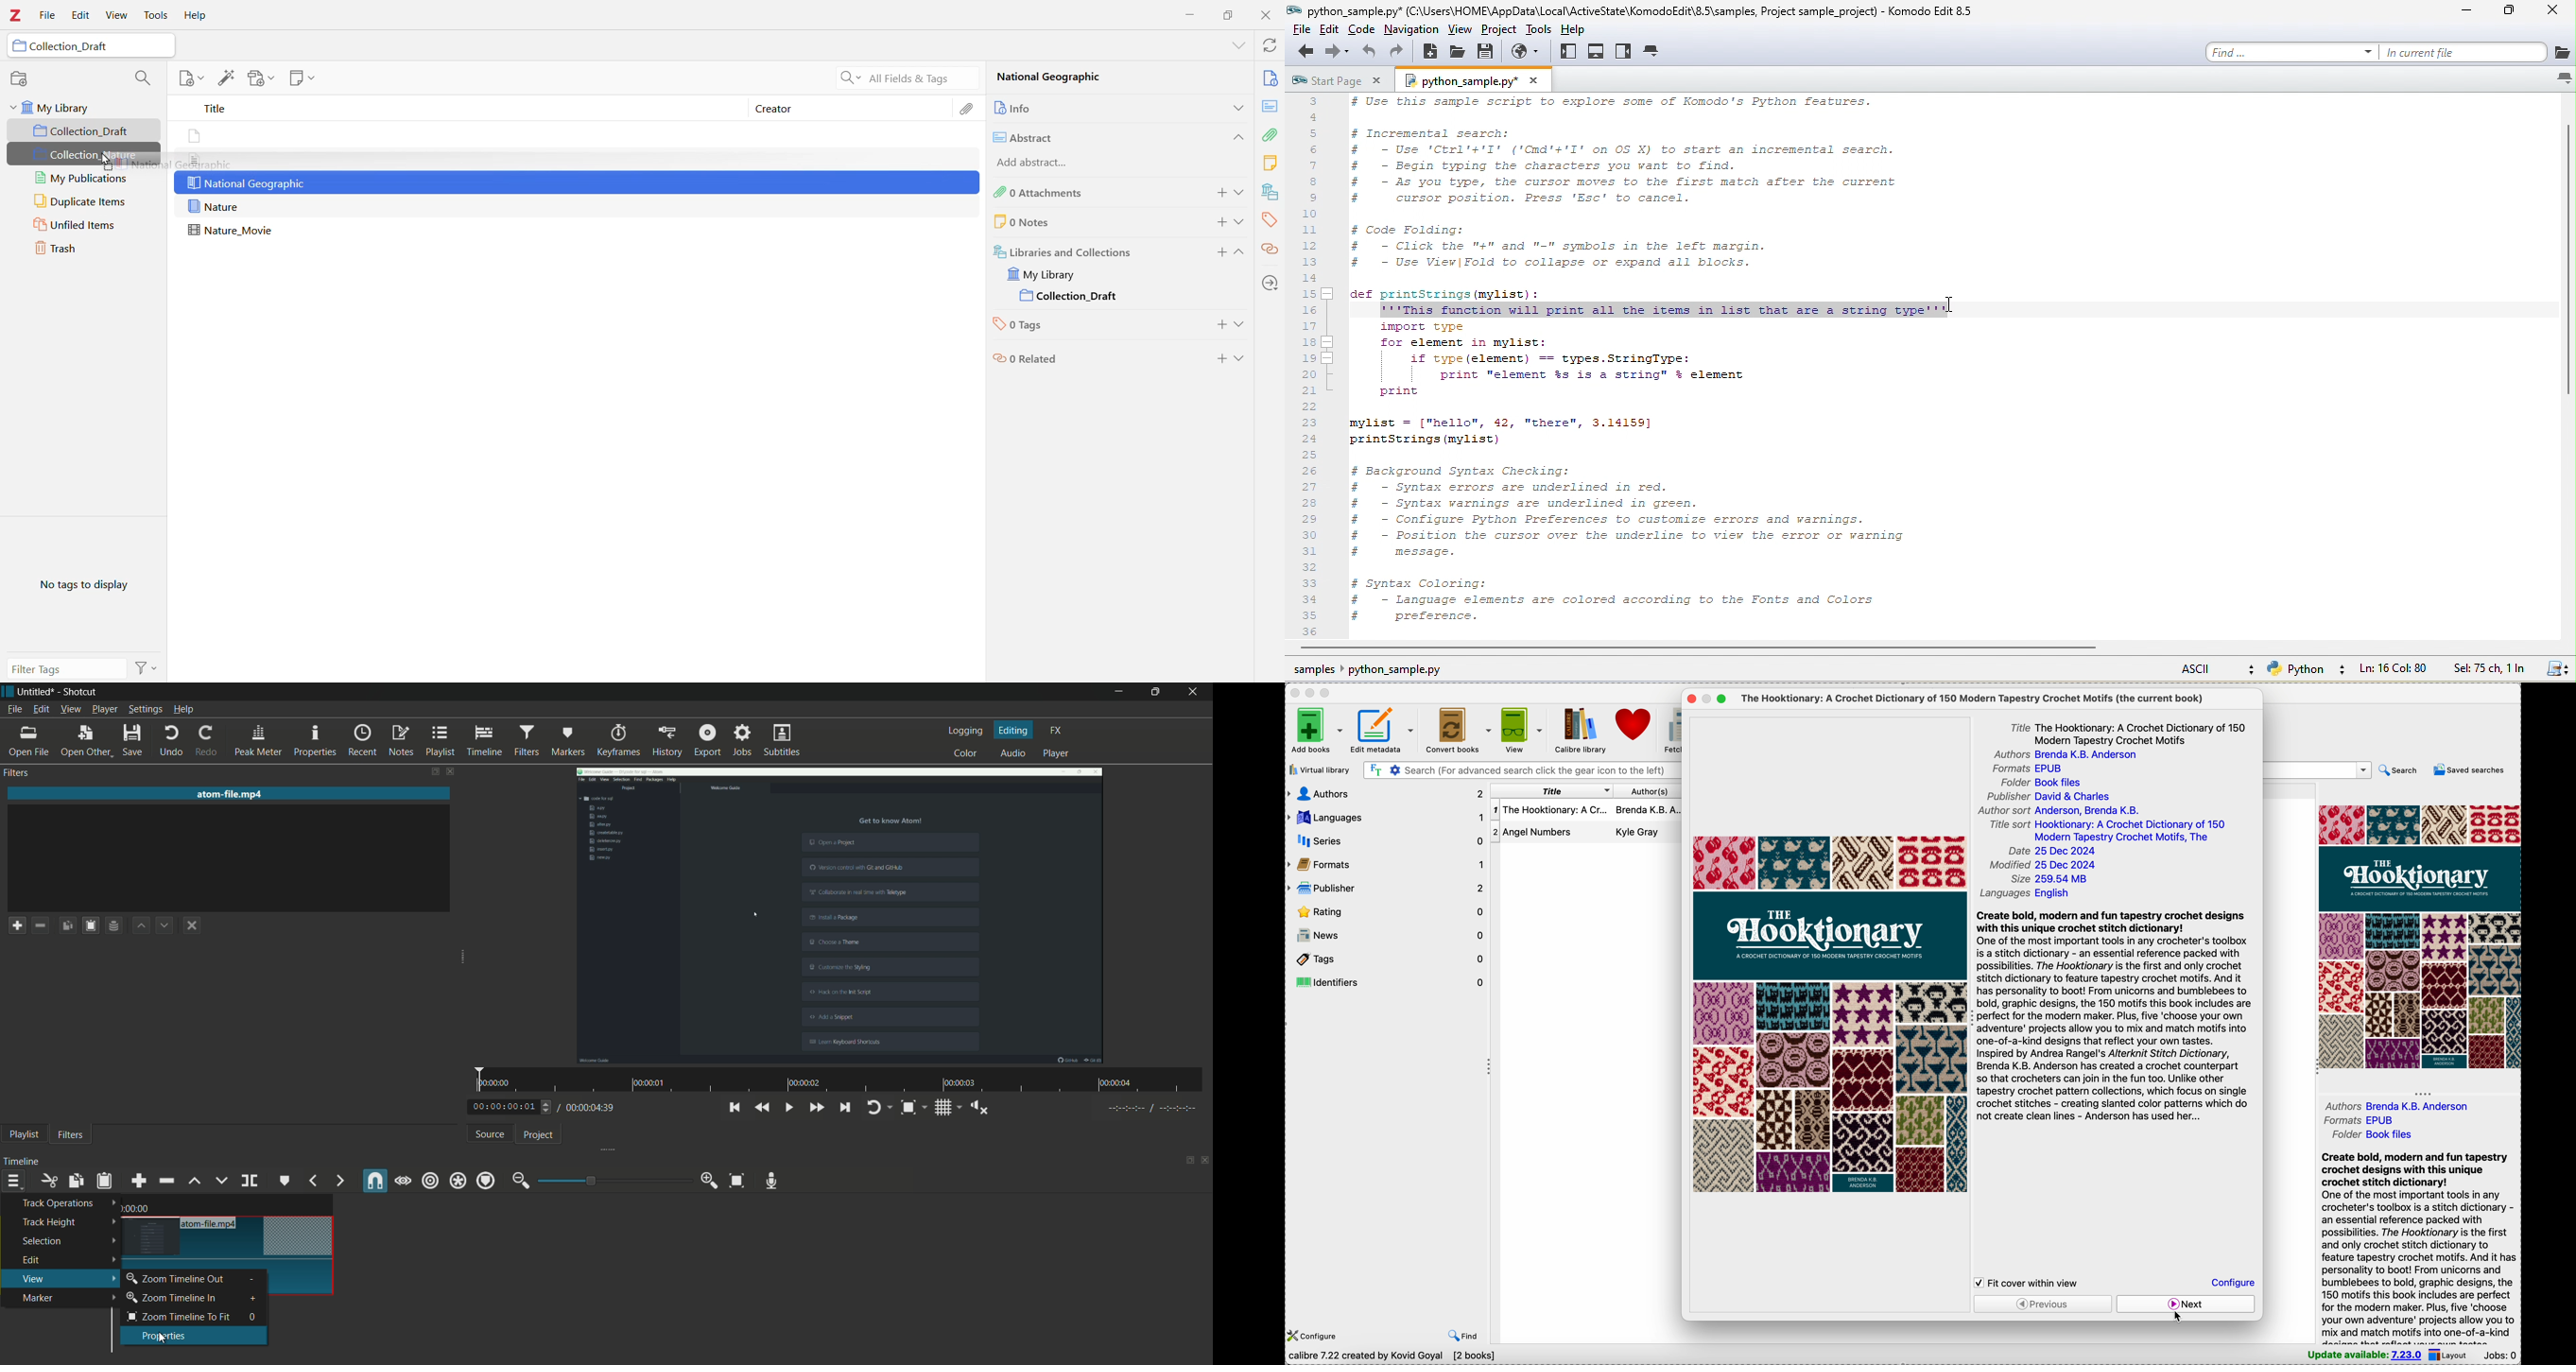 Image resolution: width=2576 pixels, height=1372 pixels. Describe the element at coordinates (1086, 107) in the screenshot. I see `Info` at that location.